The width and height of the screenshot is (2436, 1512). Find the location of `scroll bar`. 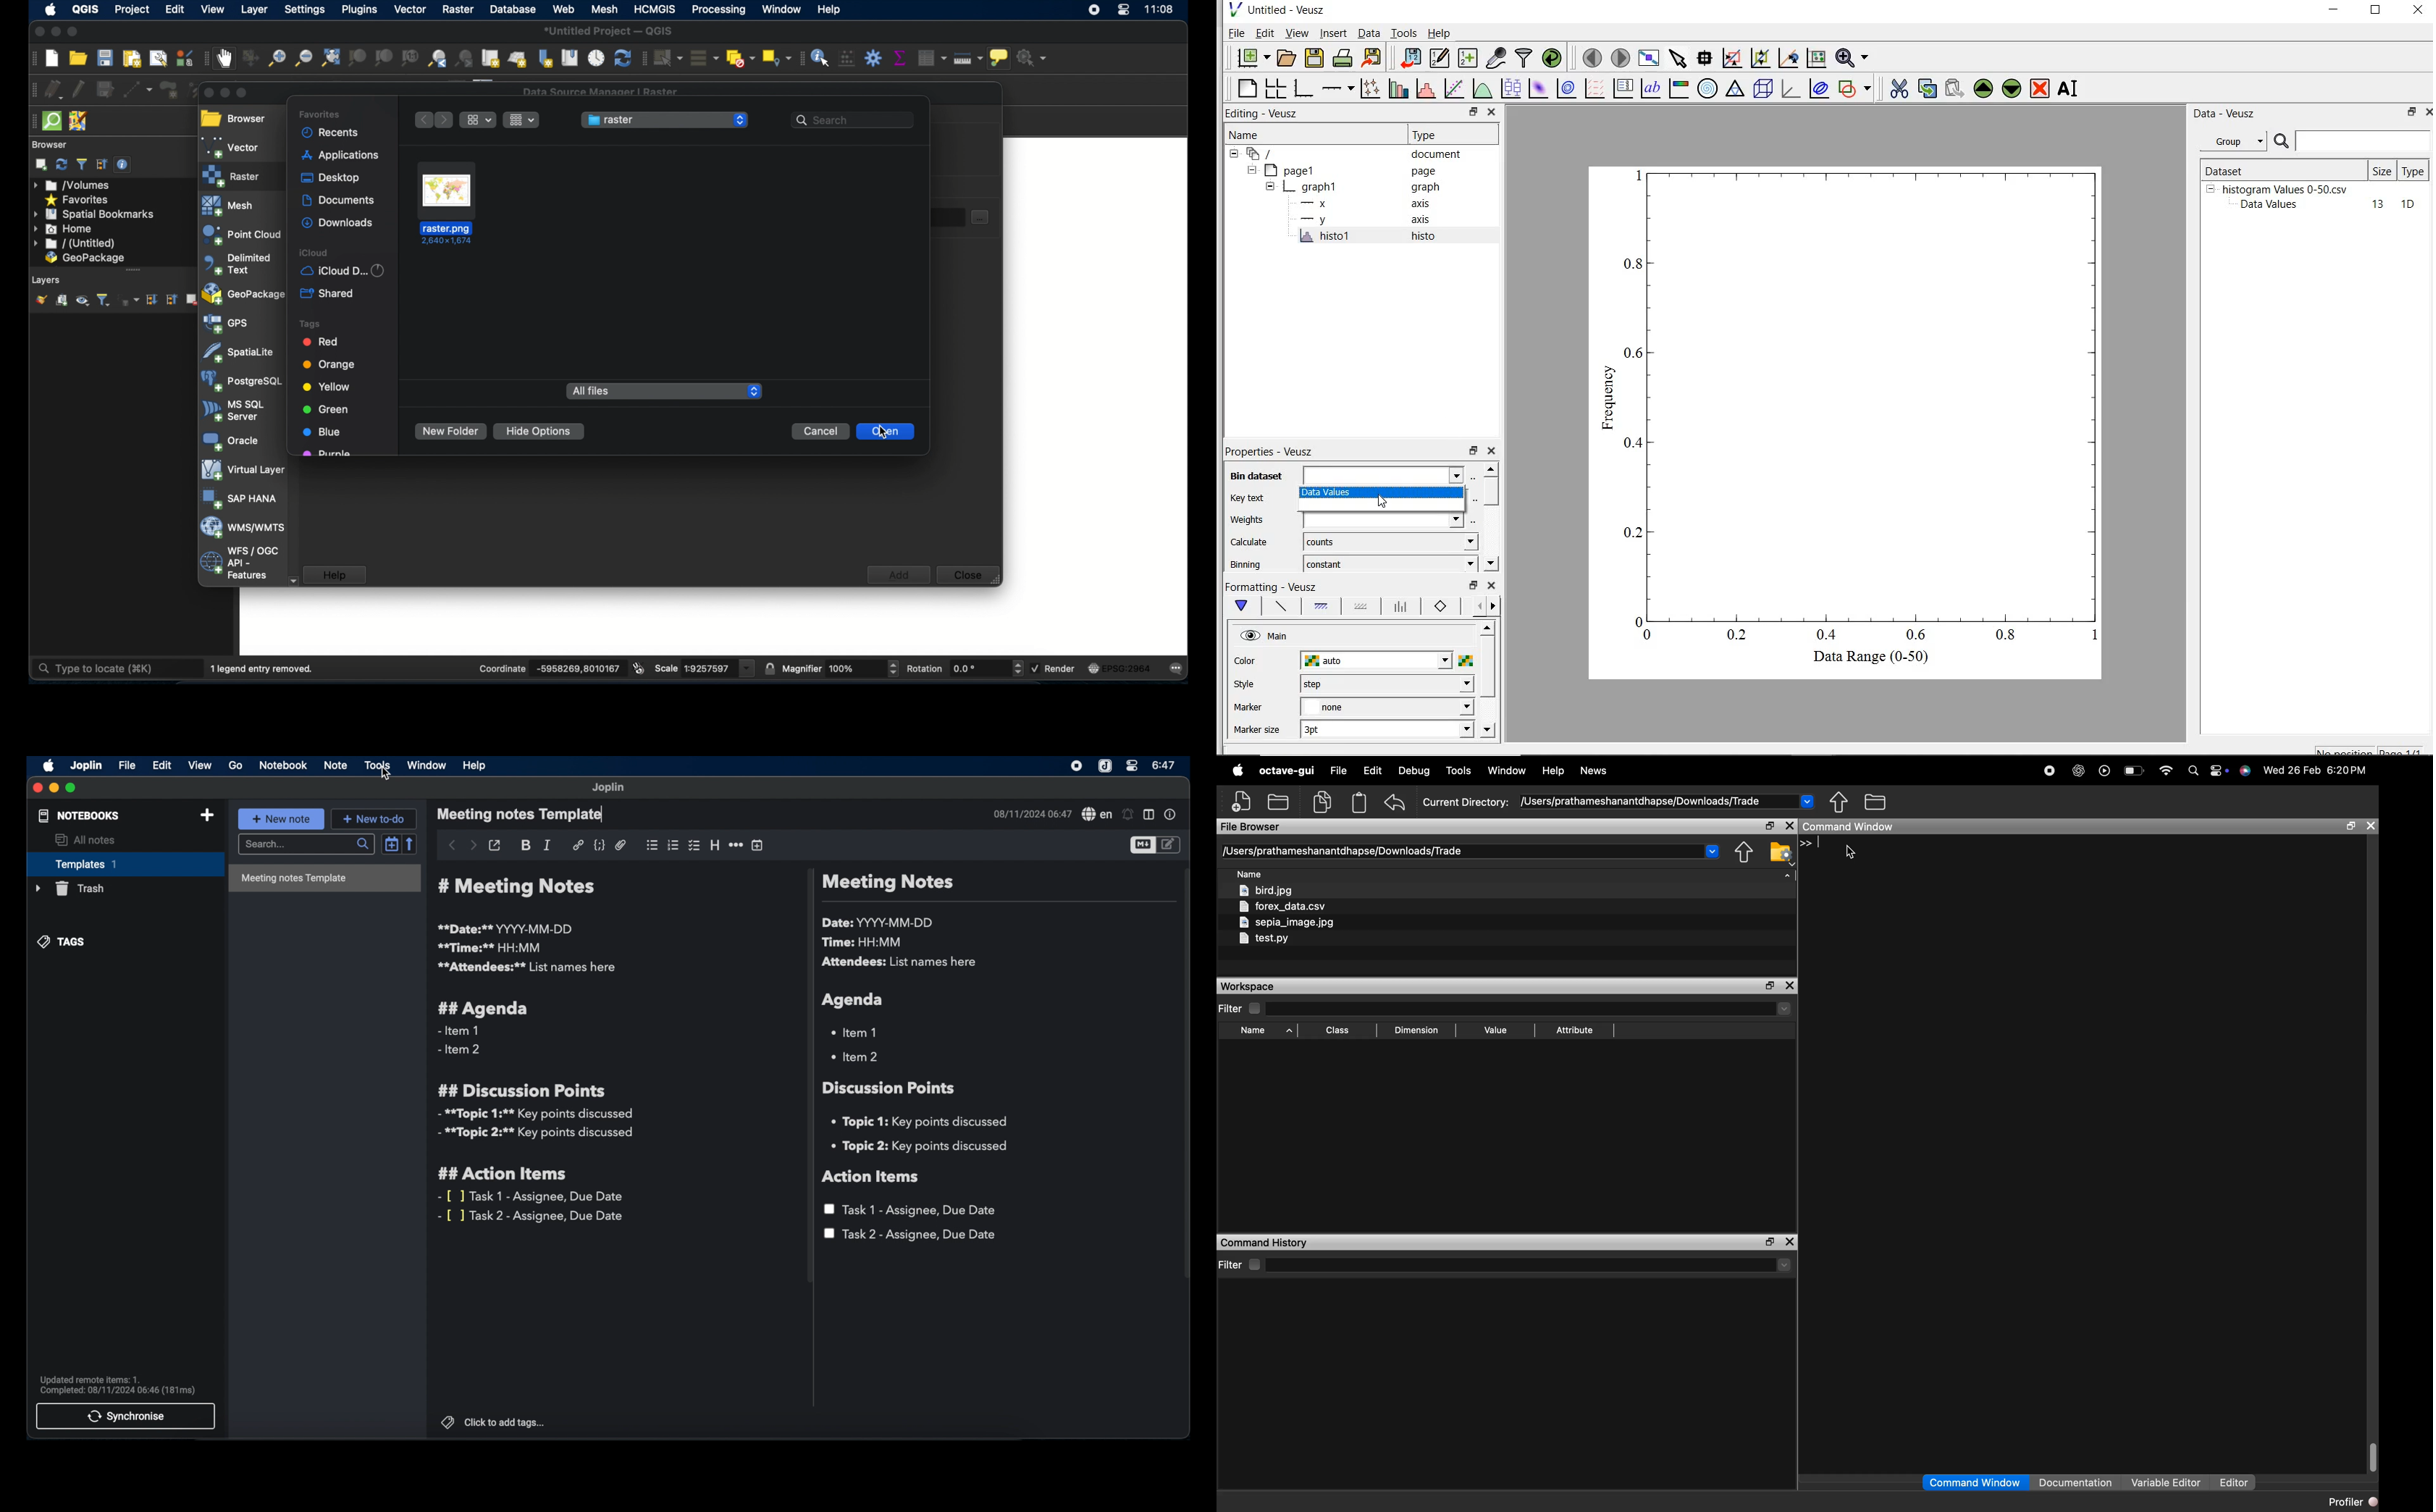

scroll bar is located at coordinates (807, 1078).